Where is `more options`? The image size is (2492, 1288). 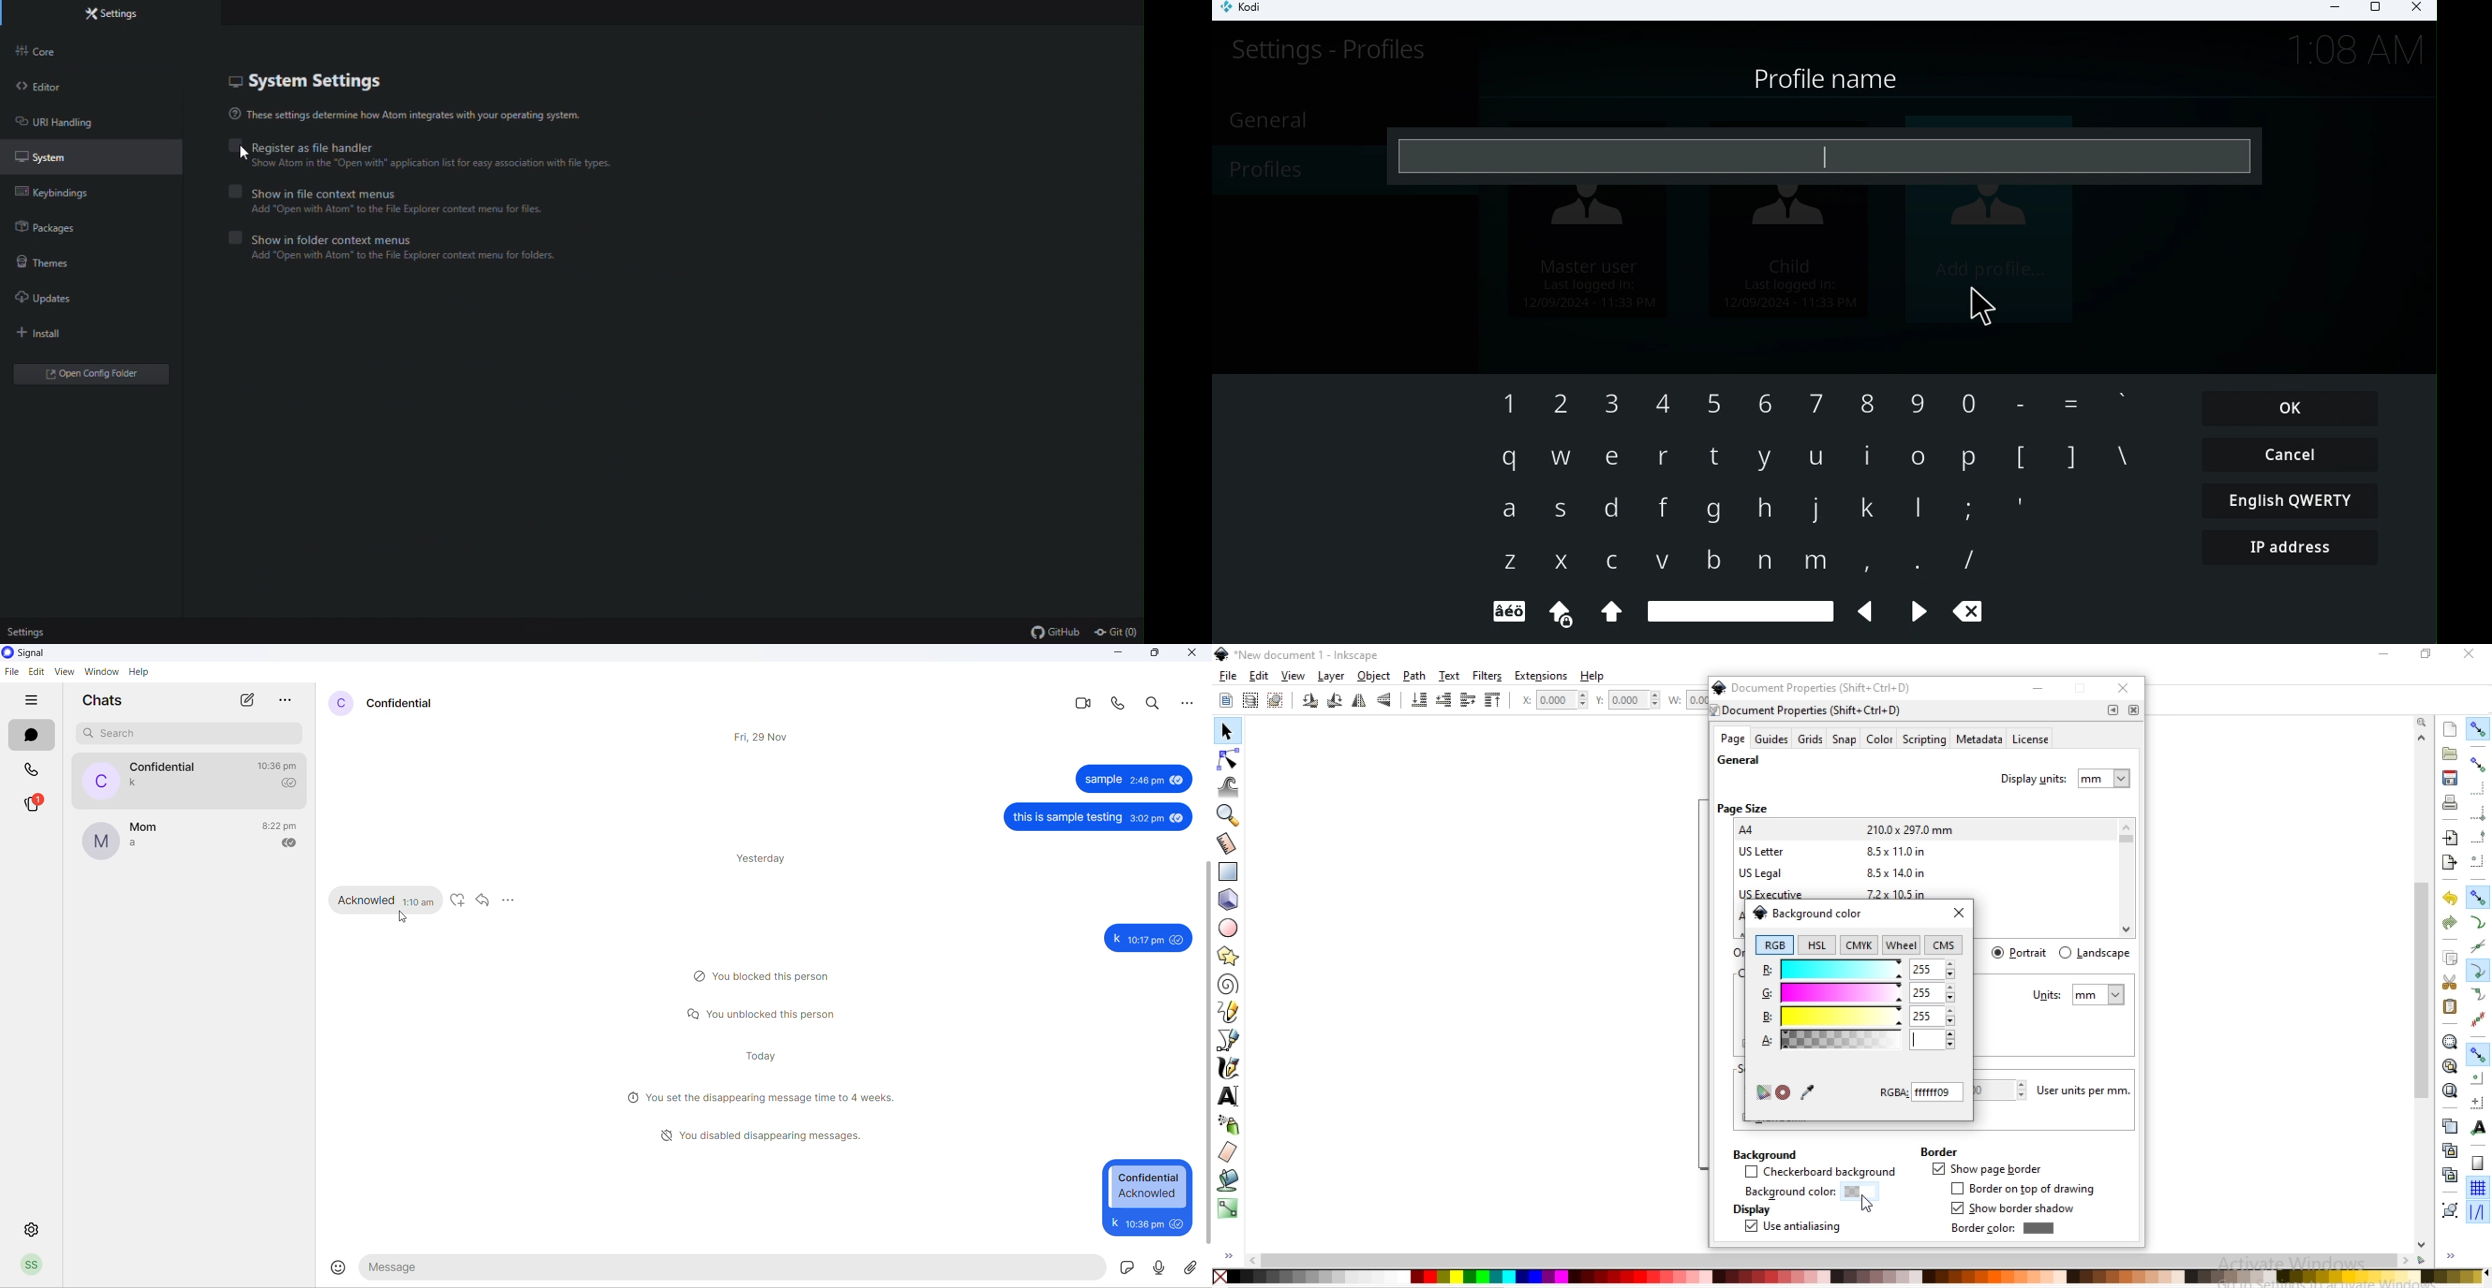
more options is located at coordinates (1190, 702).